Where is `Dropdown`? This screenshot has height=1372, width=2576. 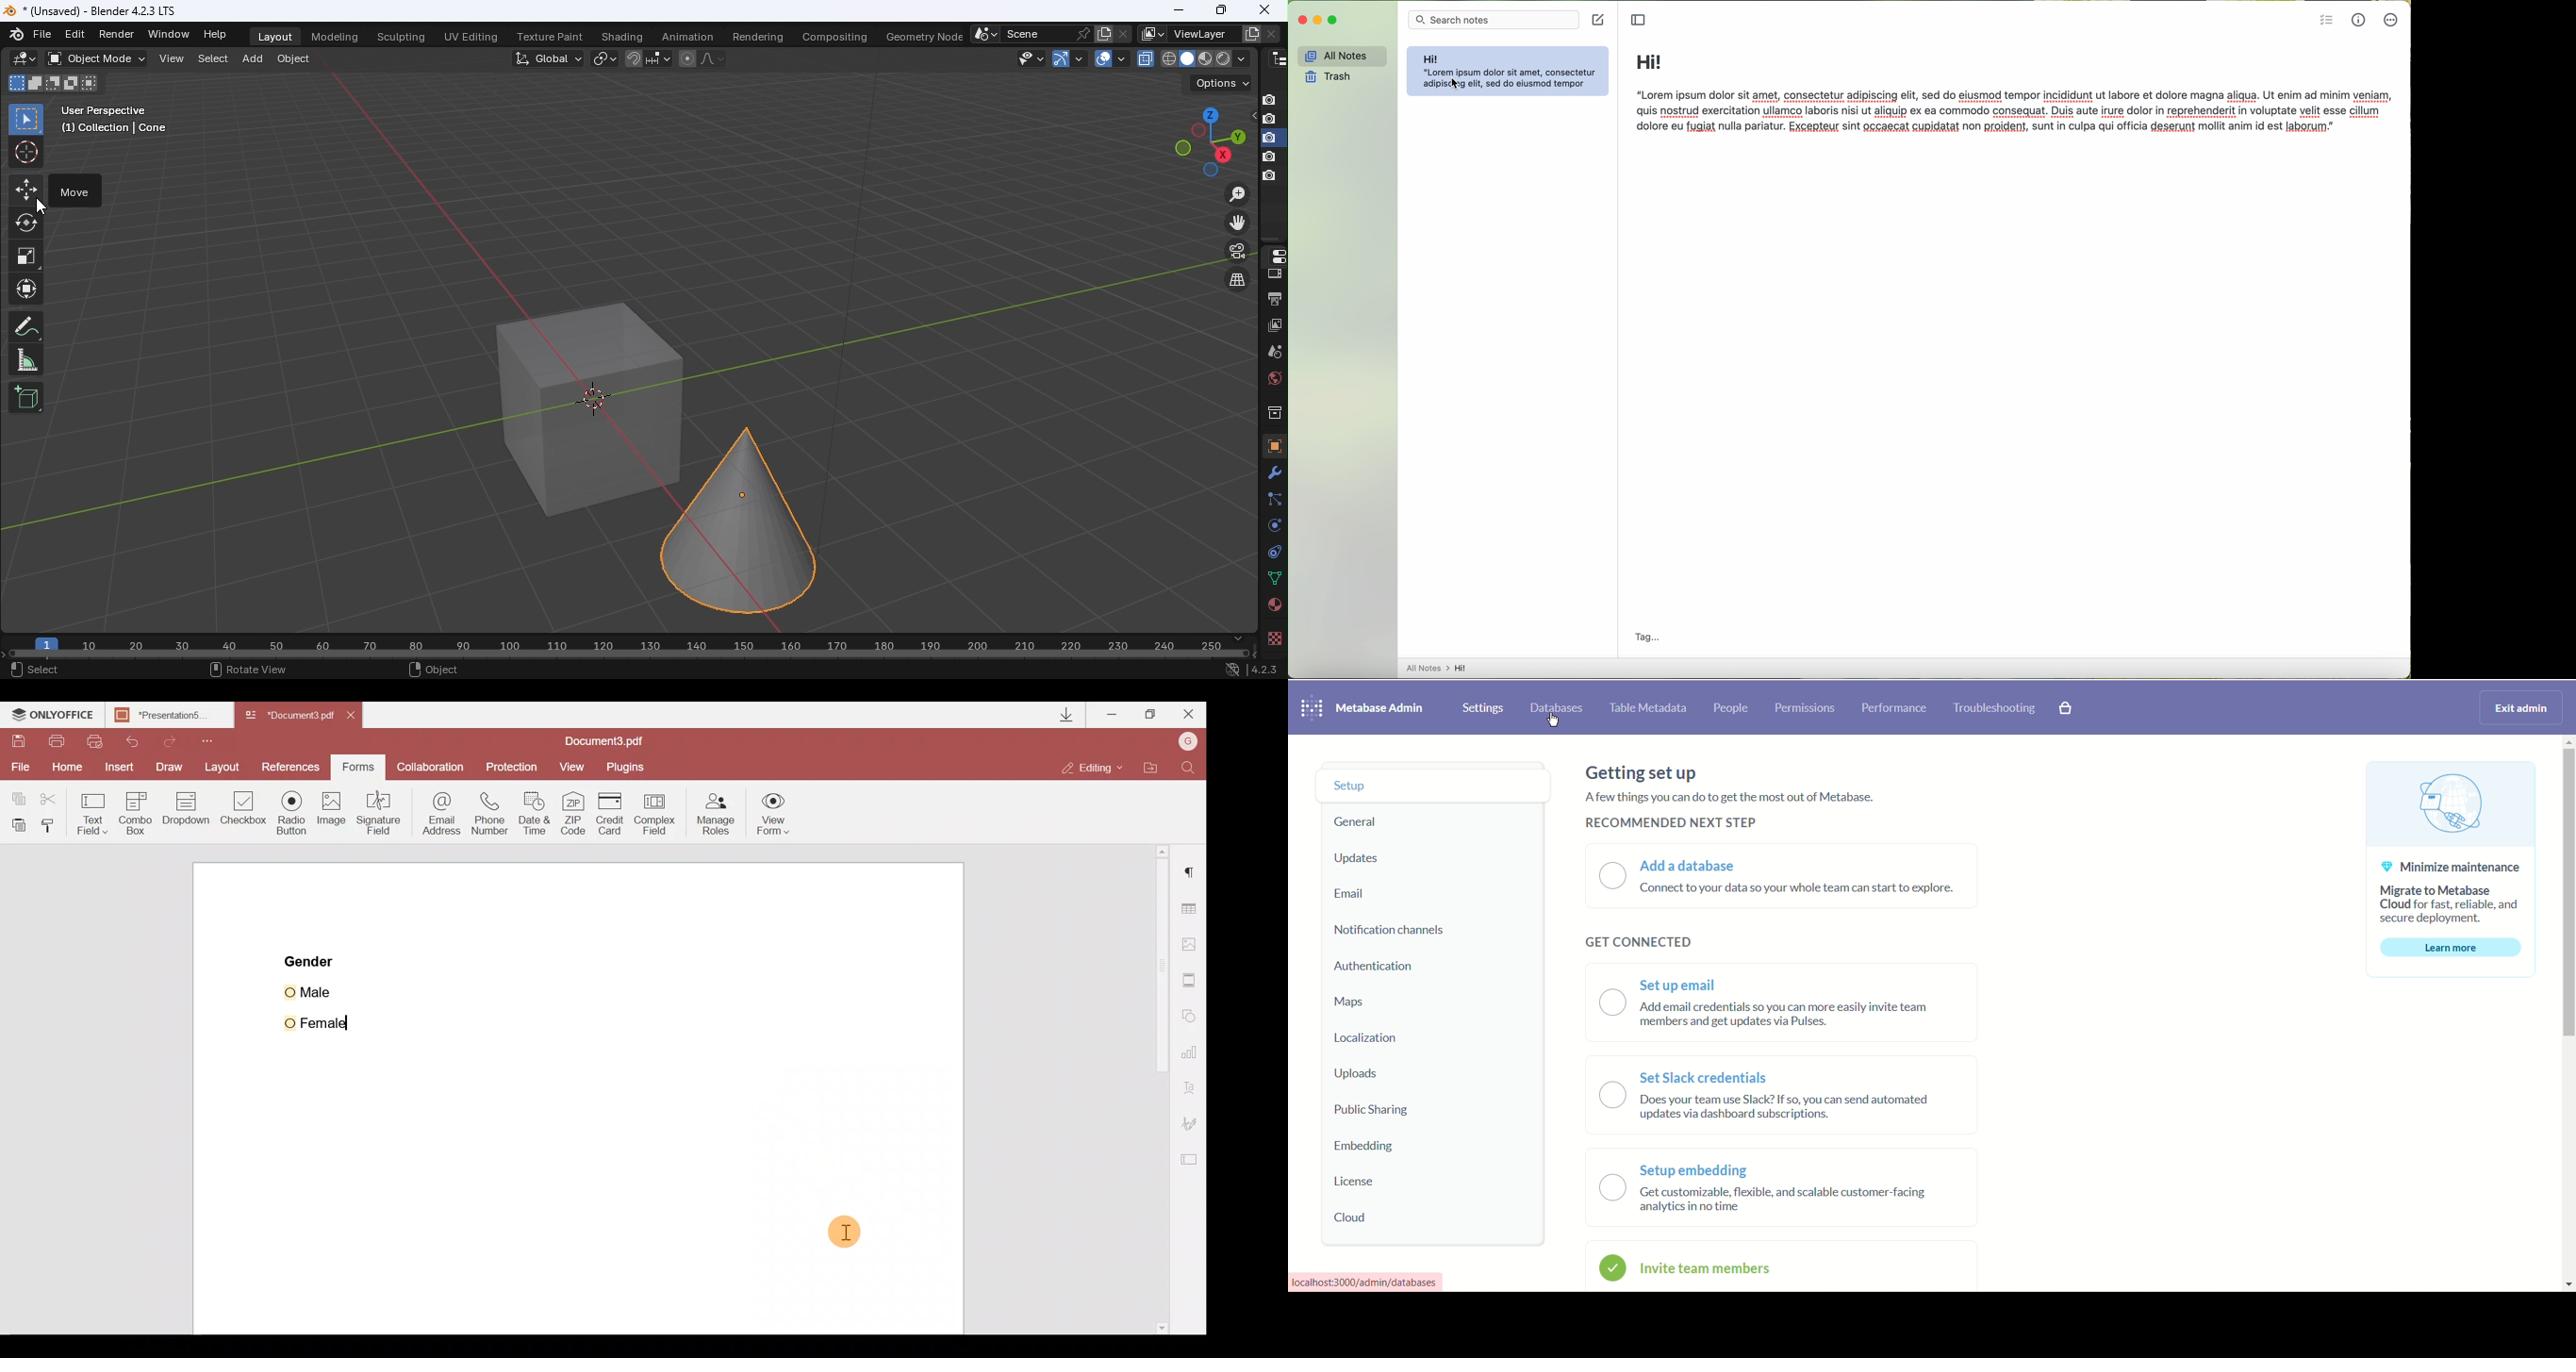 Dropdown is located at coordinates (185, 814).